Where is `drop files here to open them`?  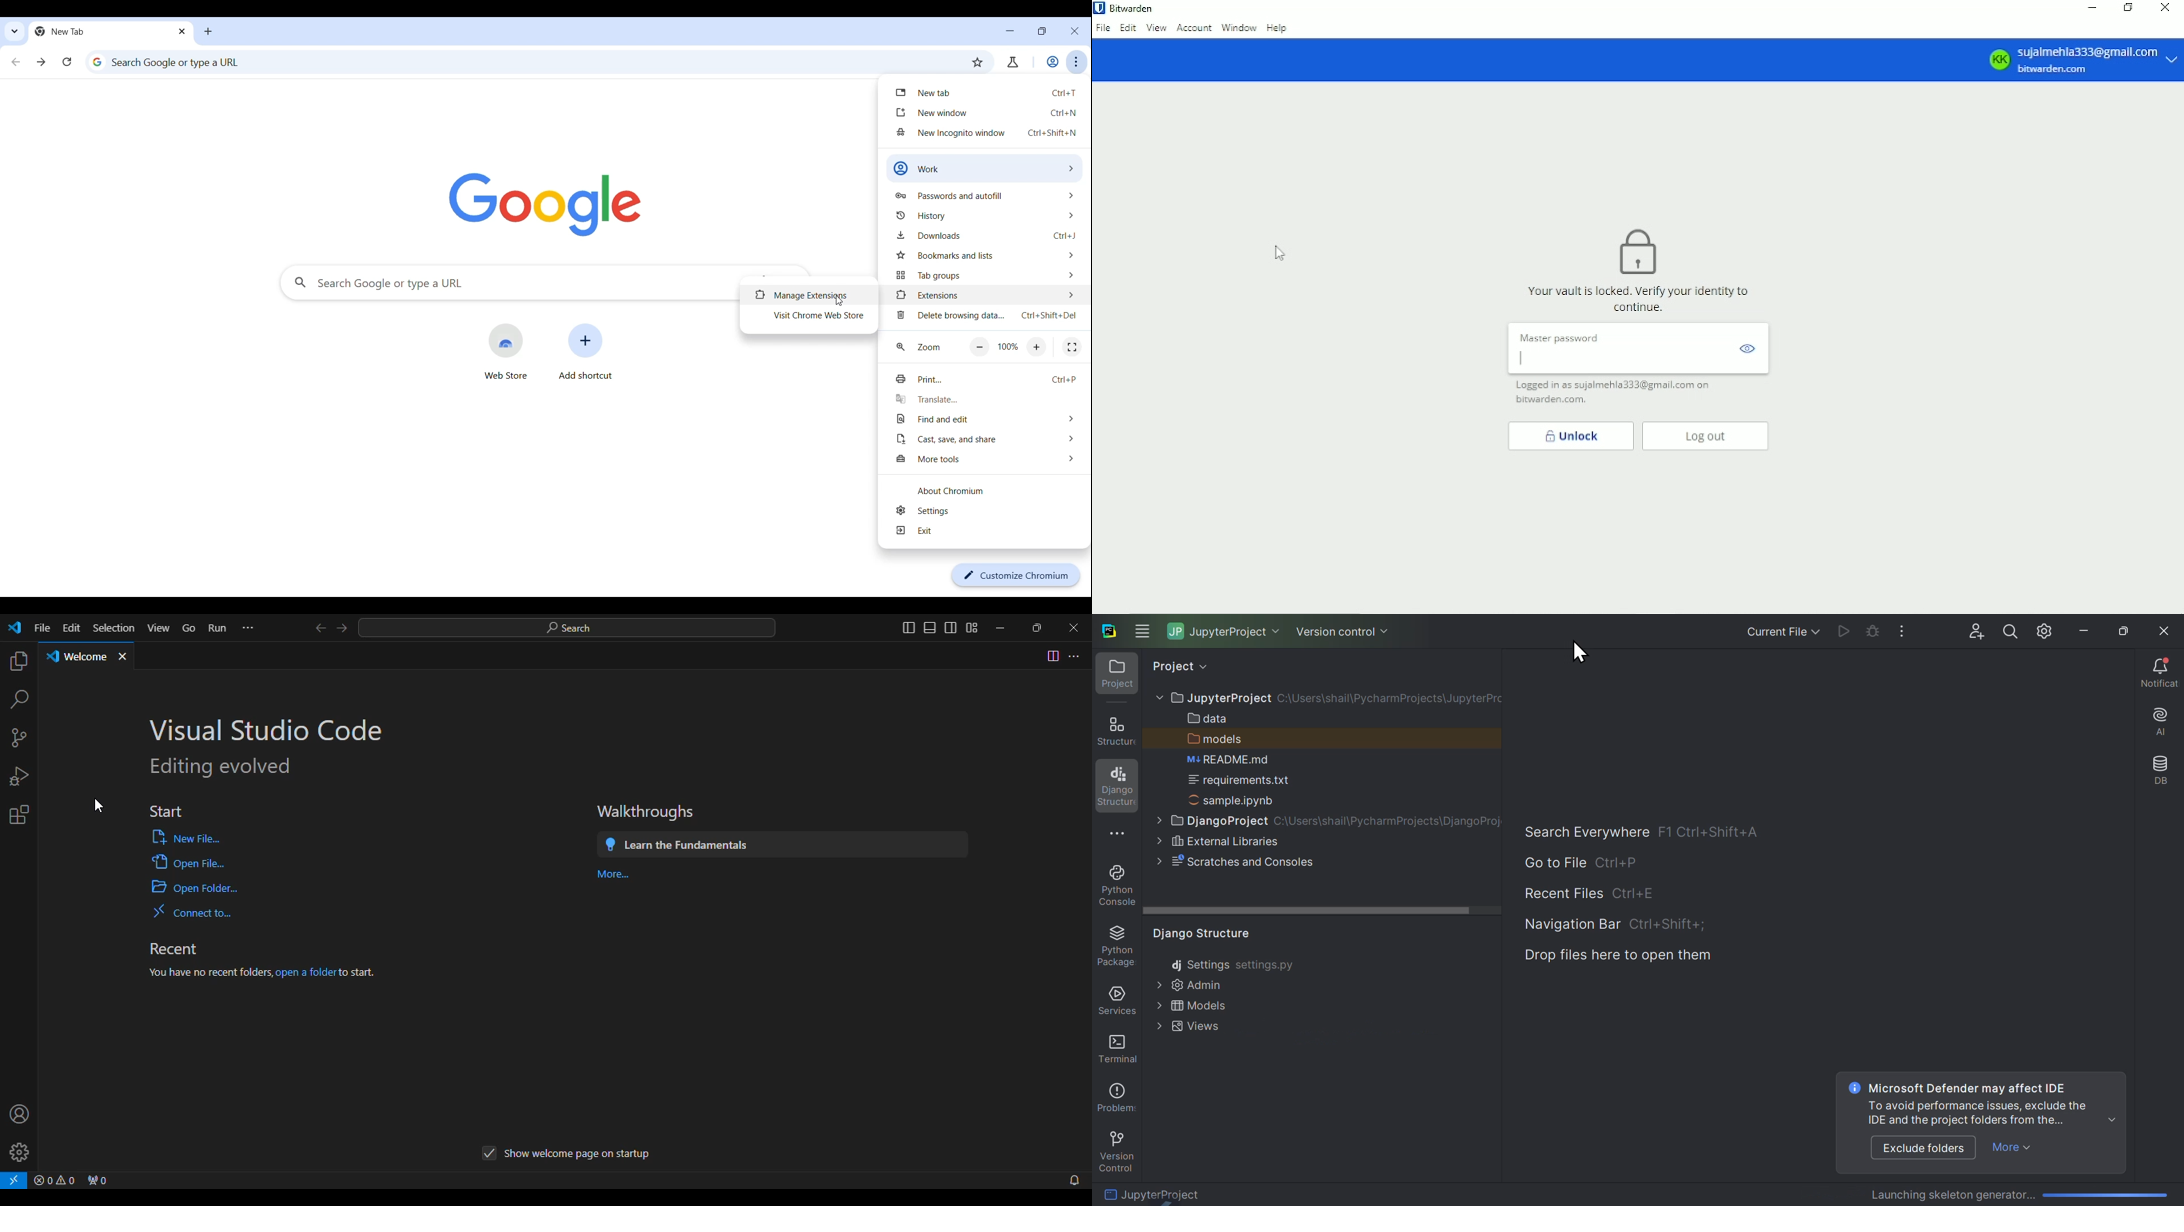 drop files here to open them is located at coordinates (1624, 956).